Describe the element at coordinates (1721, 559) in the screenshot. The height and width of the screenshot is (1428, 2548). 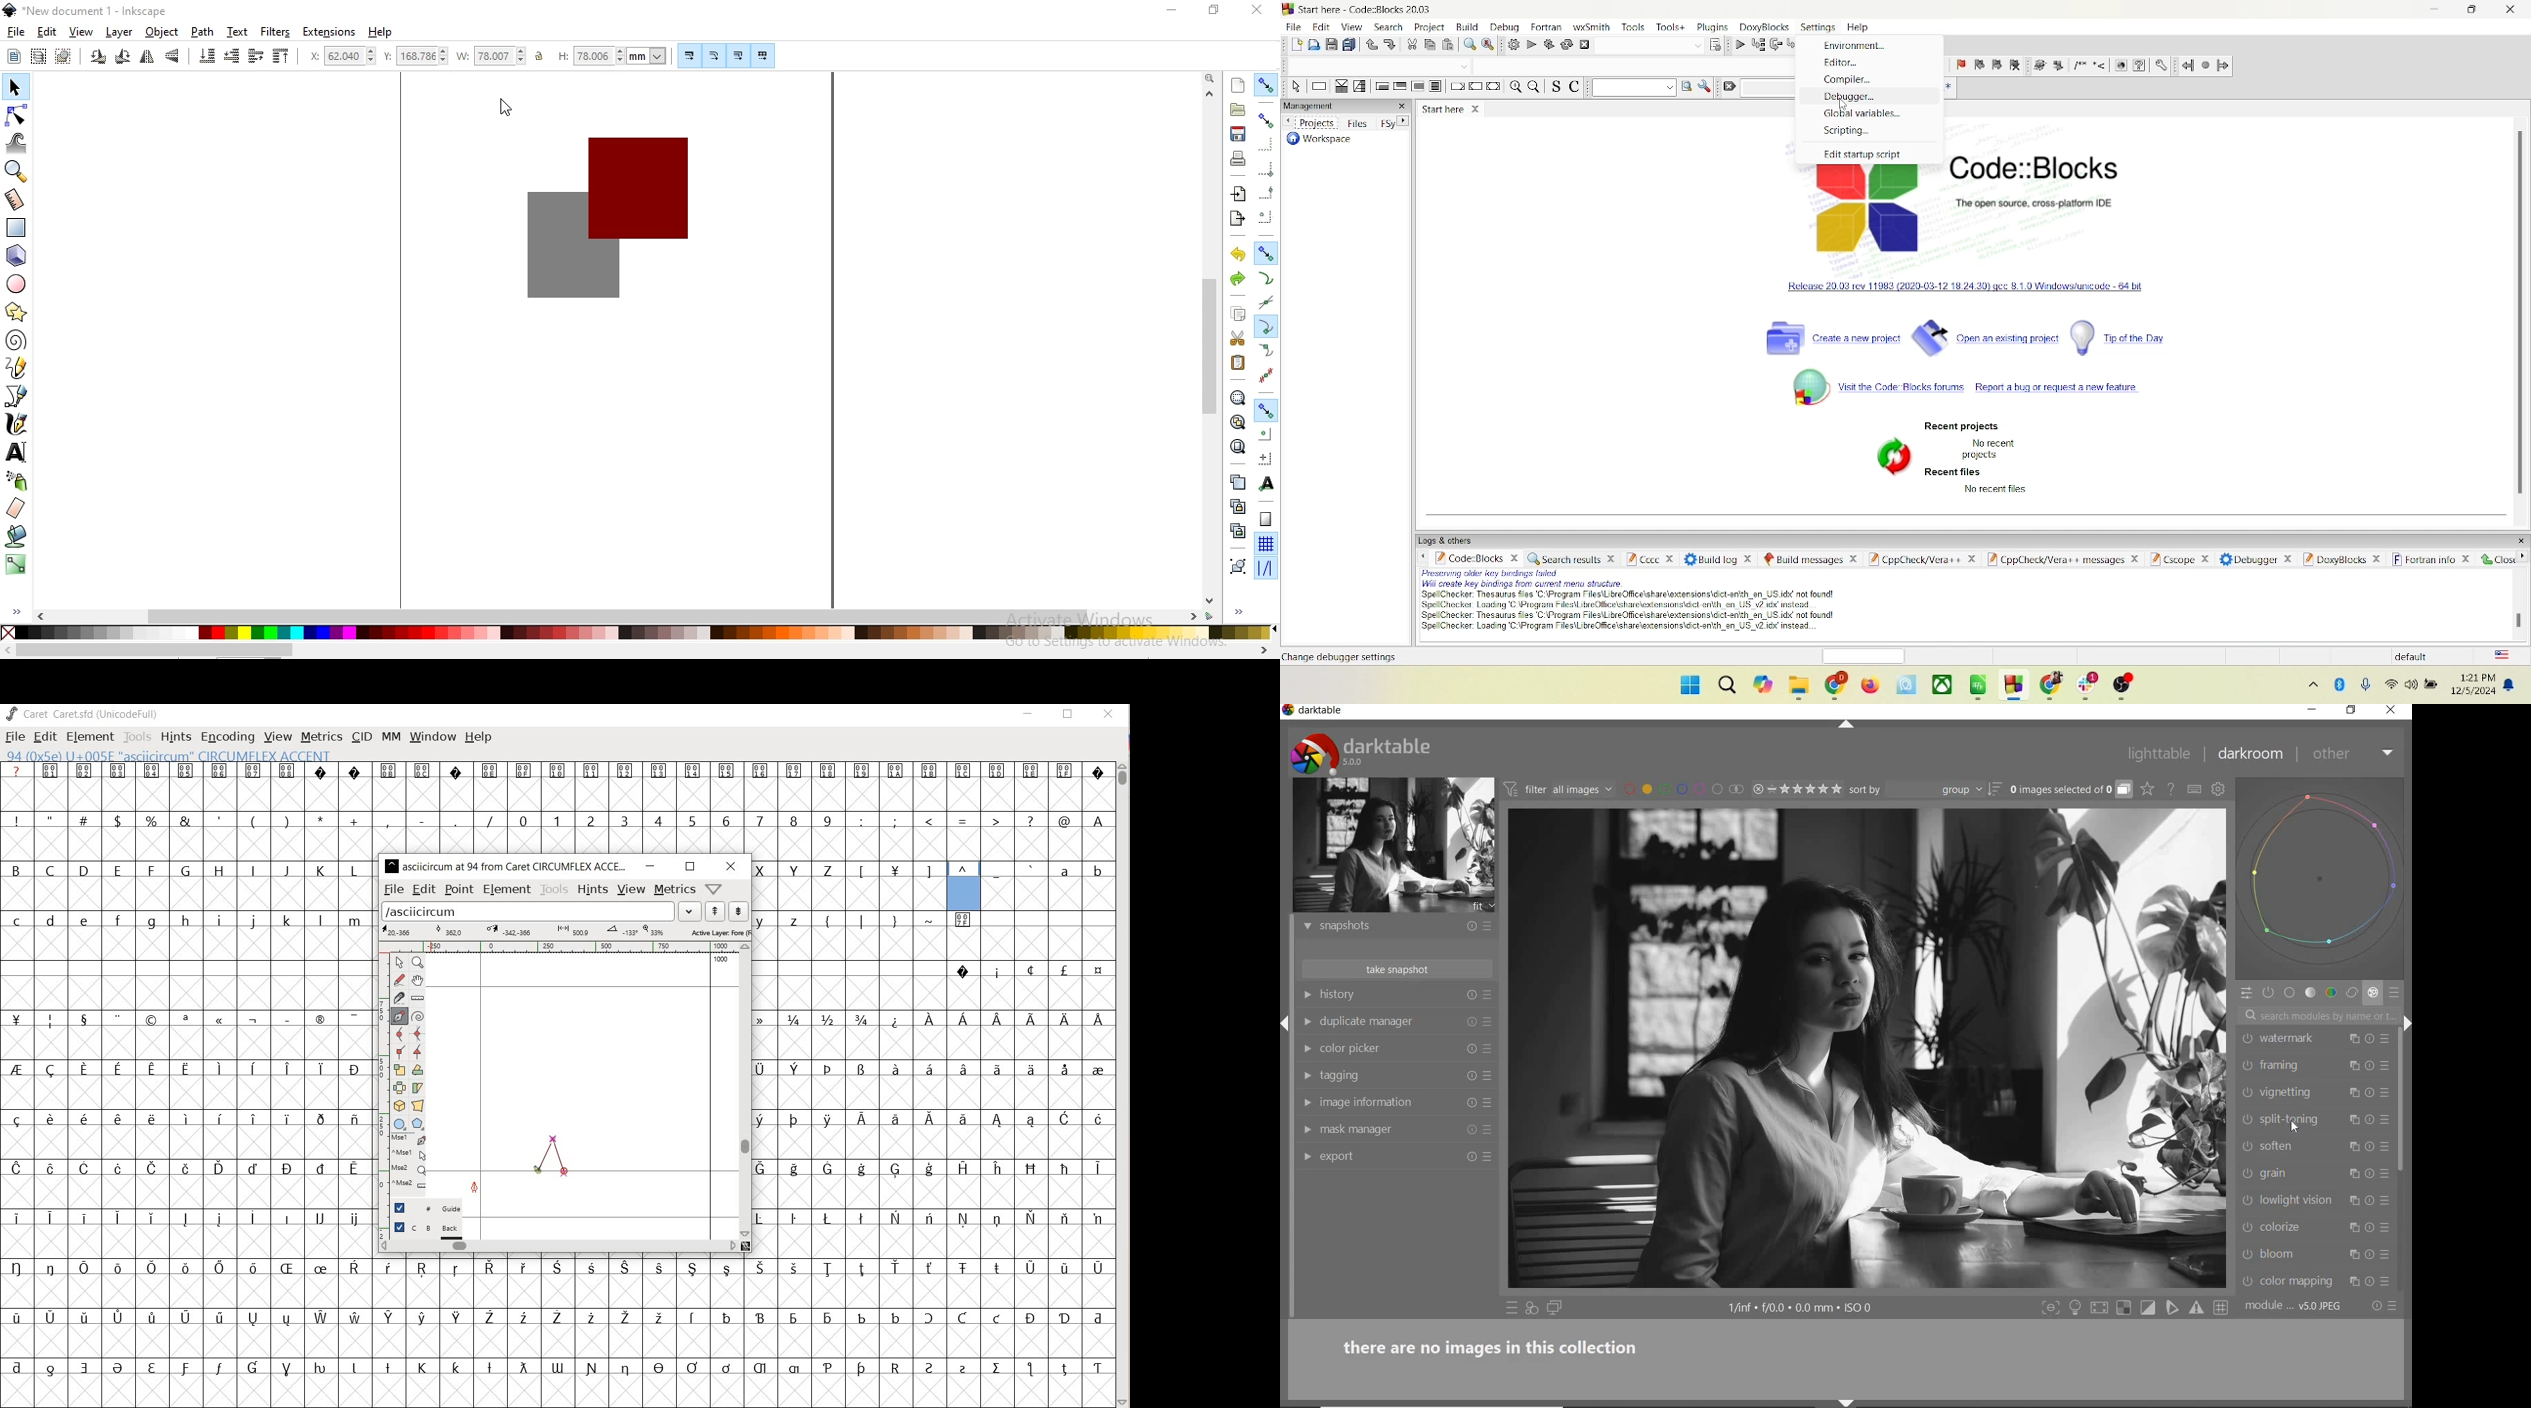
I see `build log` at that location.